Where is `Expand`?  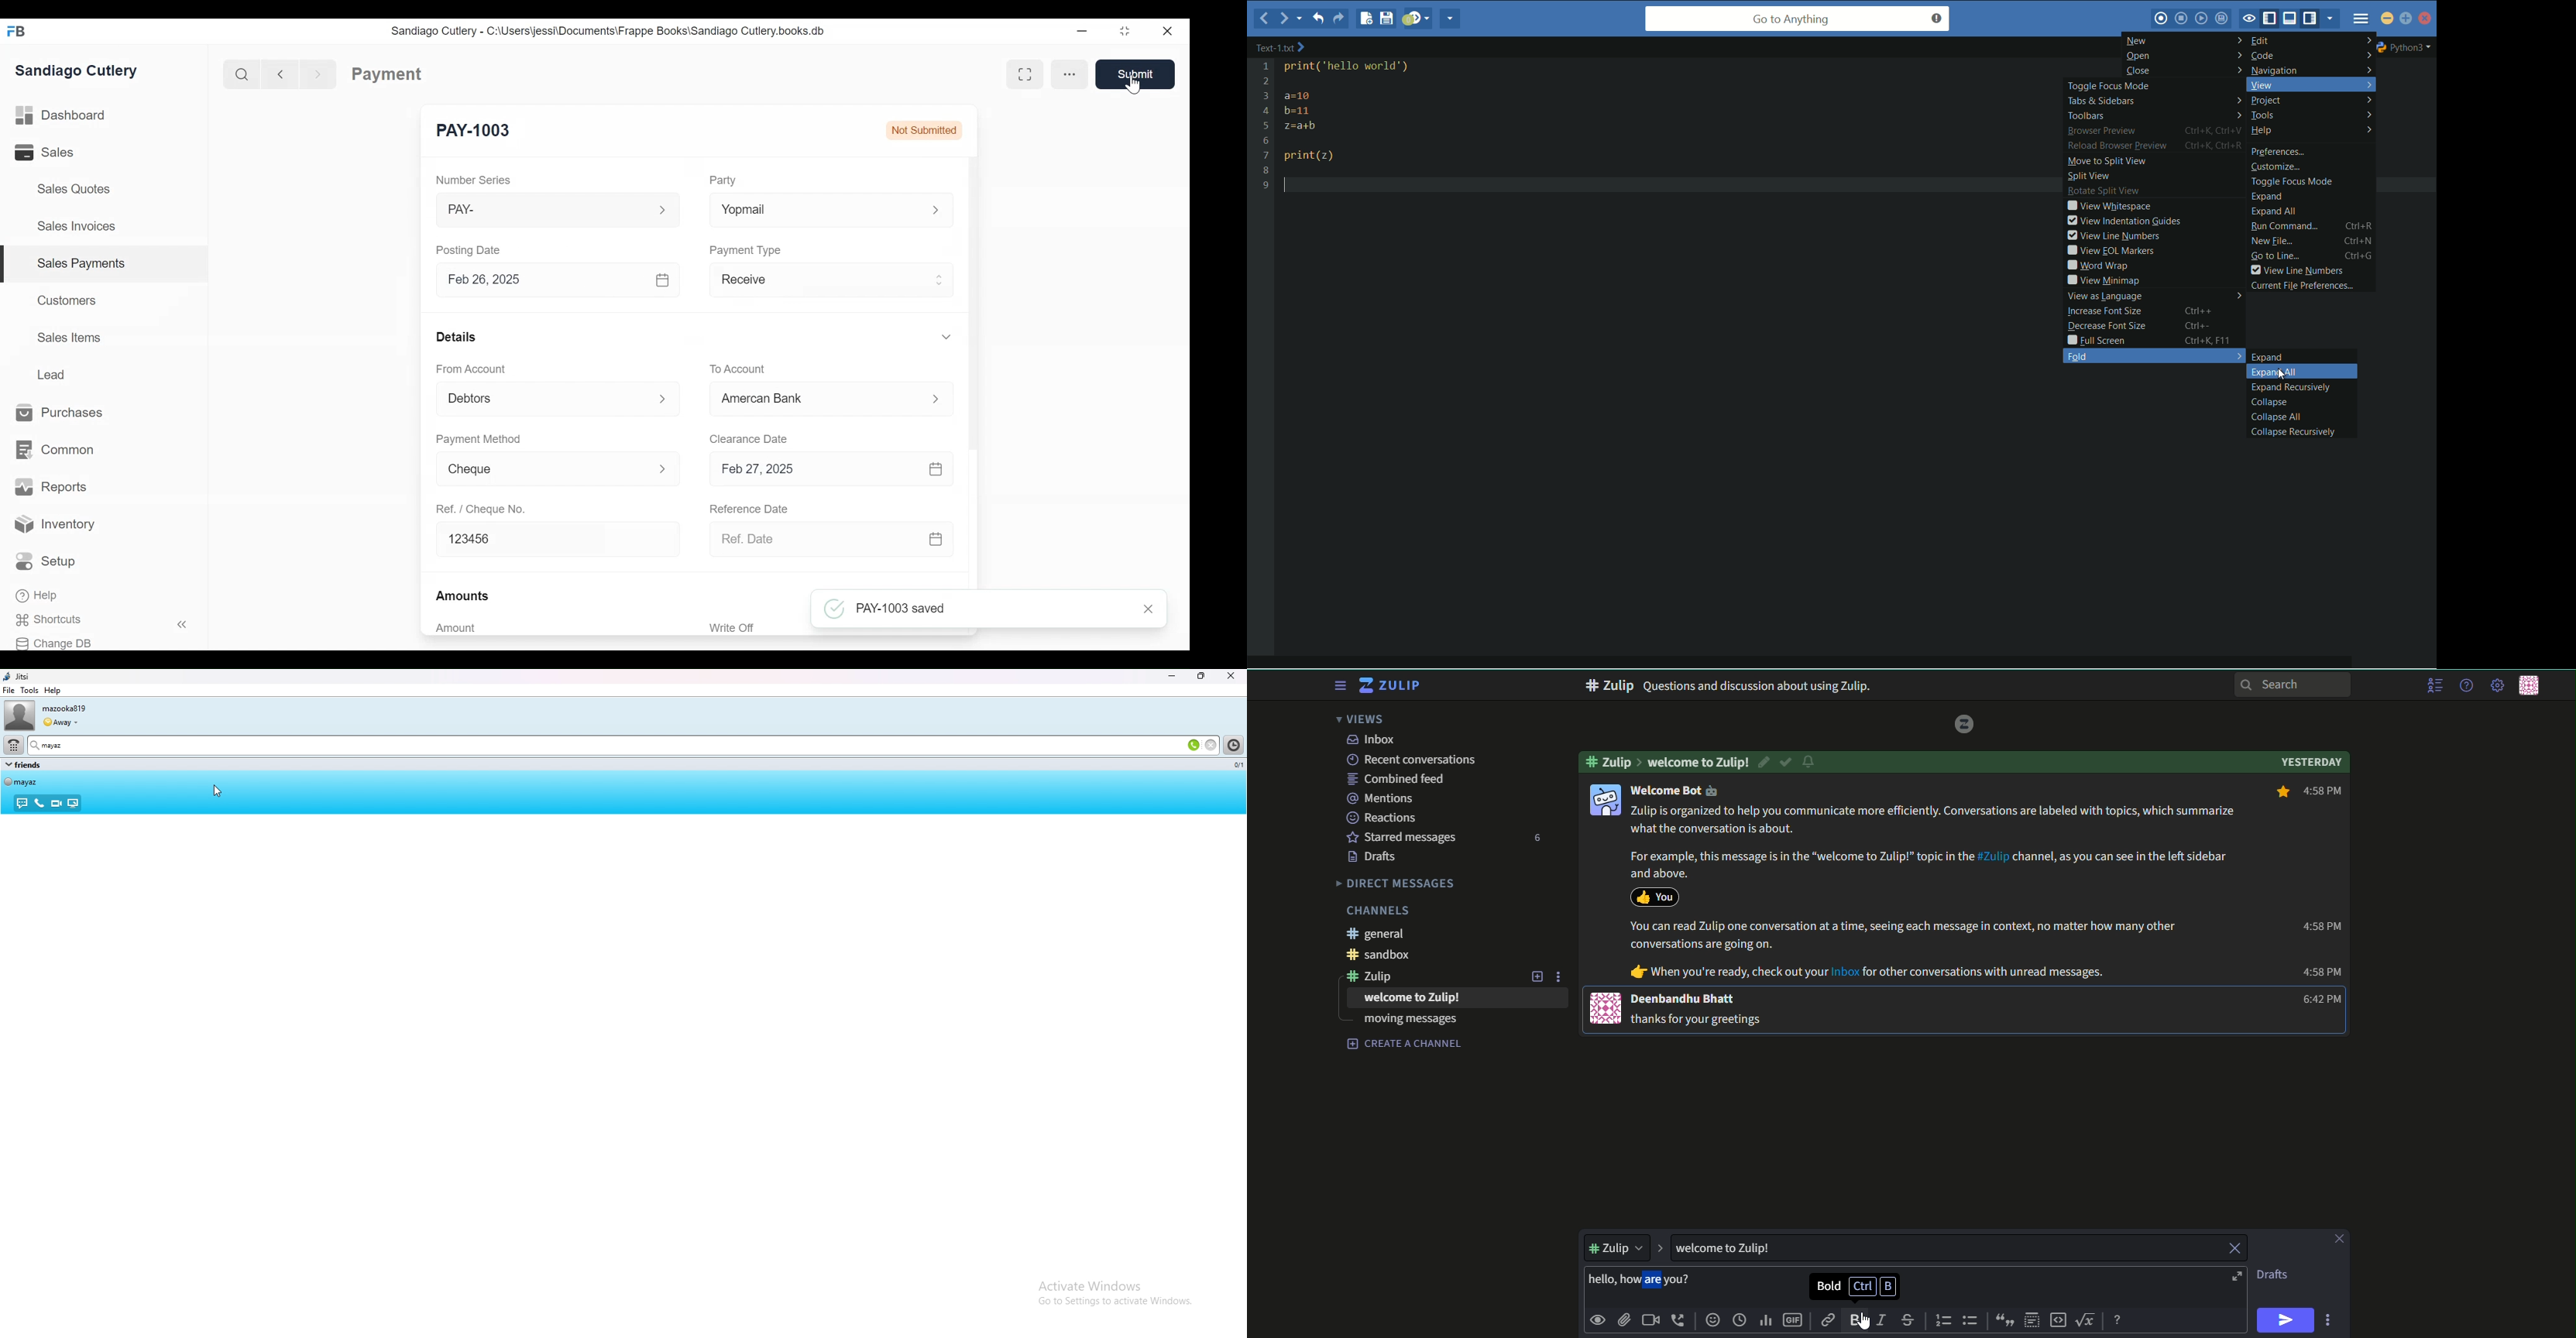 Expand is located at coordinates (941, 281).